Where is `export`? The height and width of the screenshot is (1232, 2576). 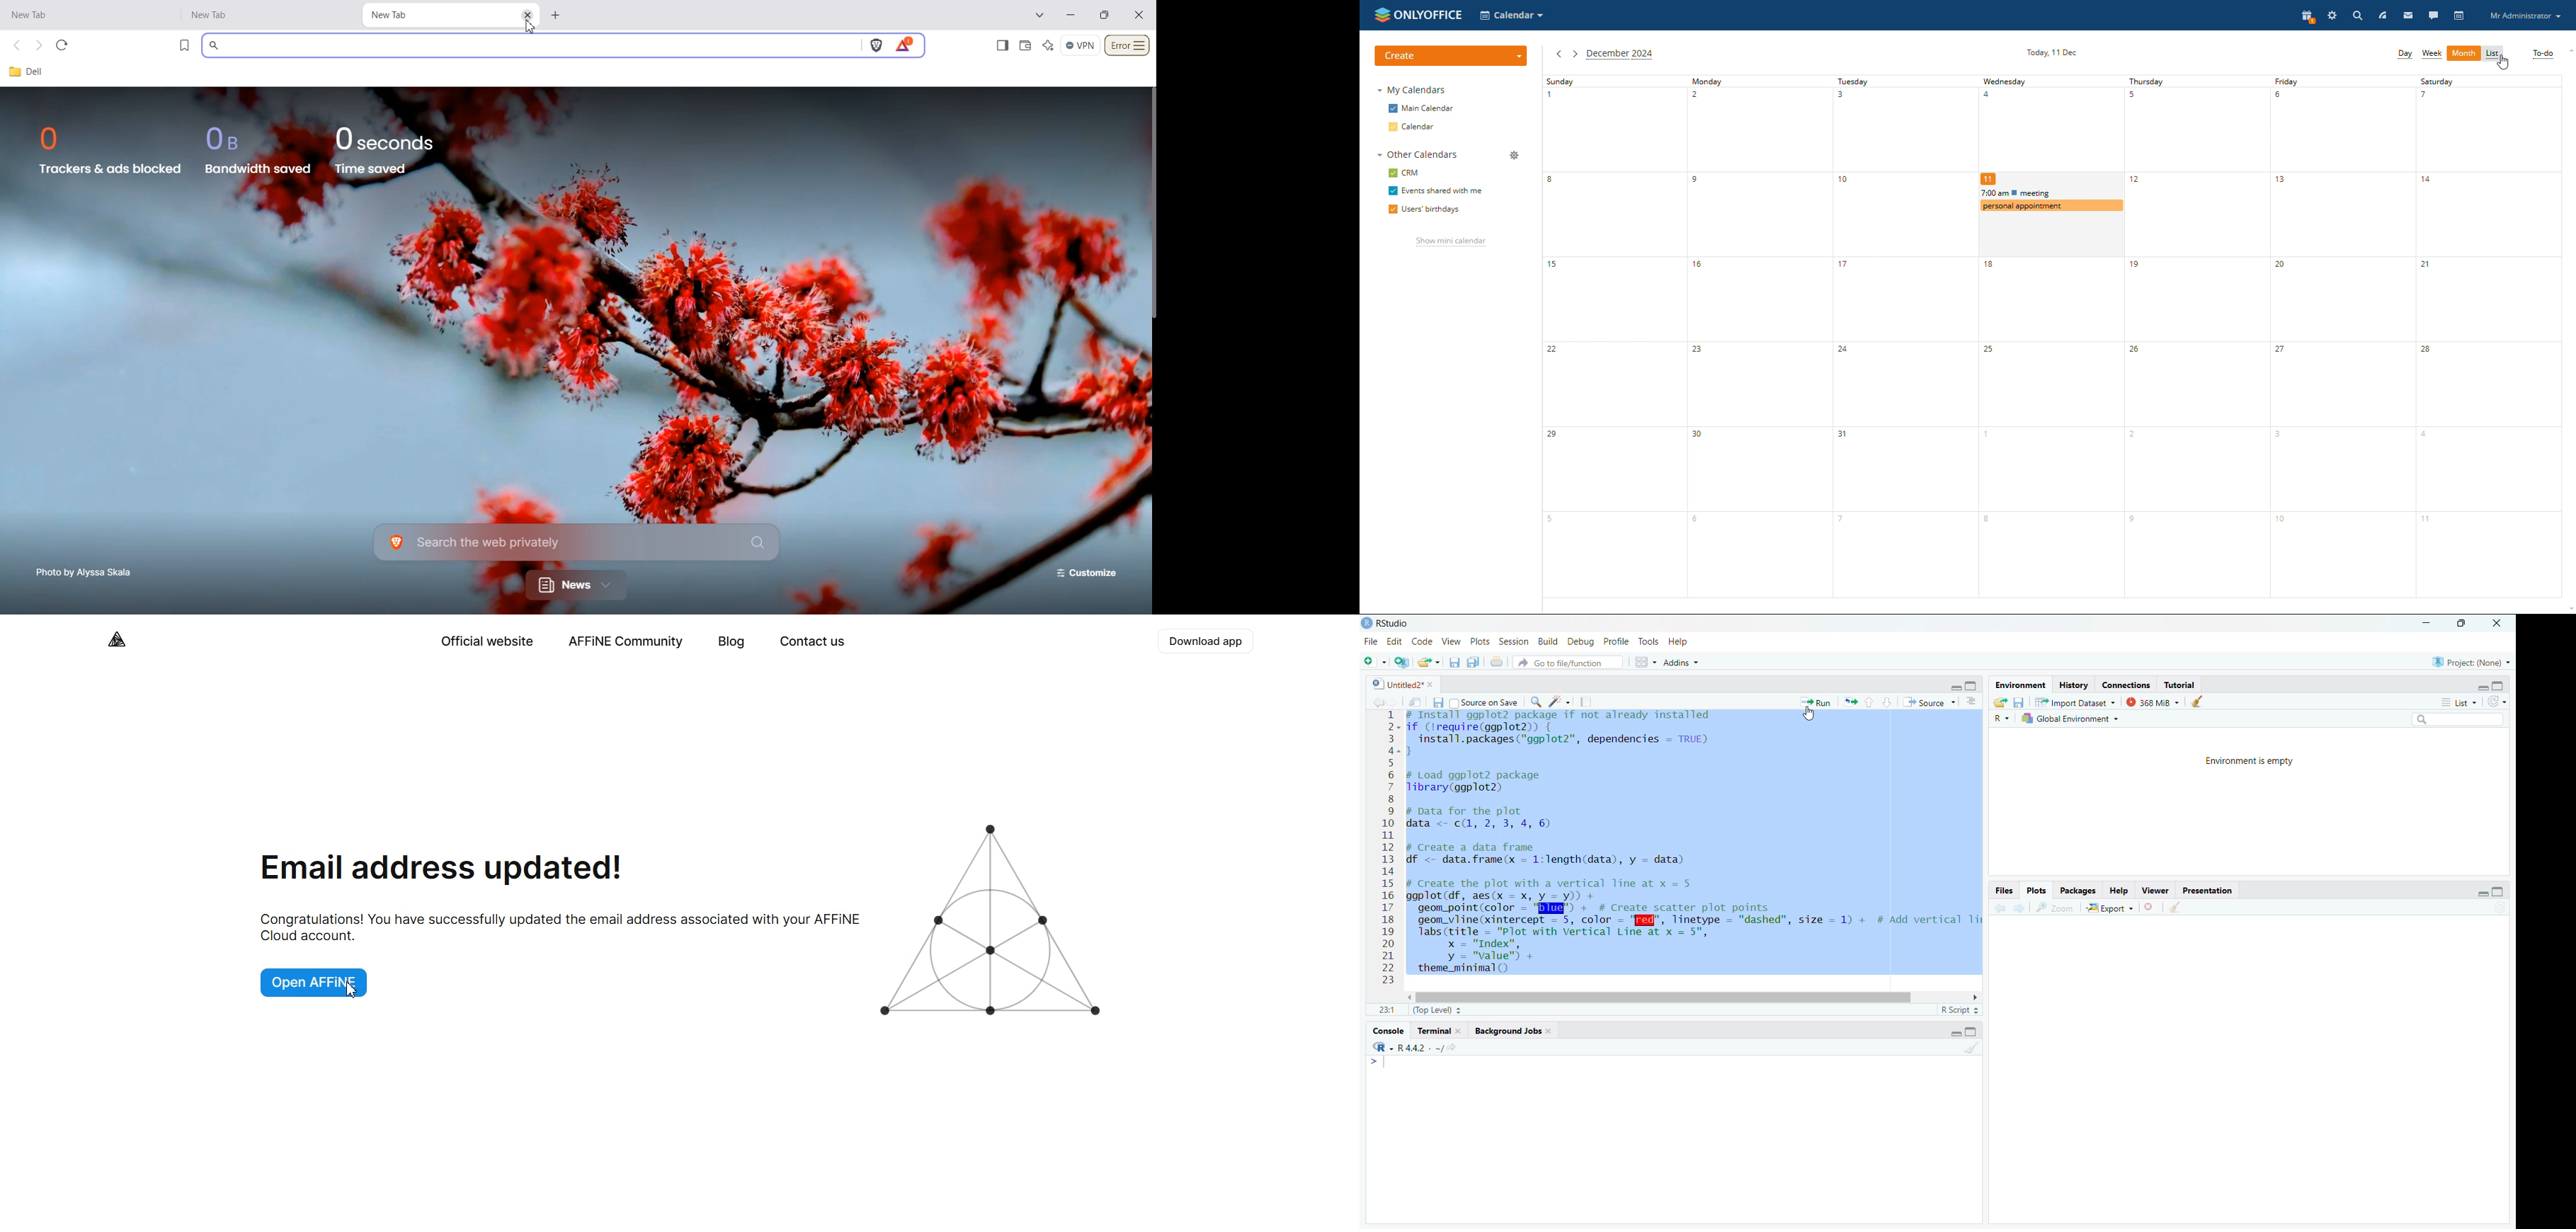 export is located at coordinates (1431, 663).